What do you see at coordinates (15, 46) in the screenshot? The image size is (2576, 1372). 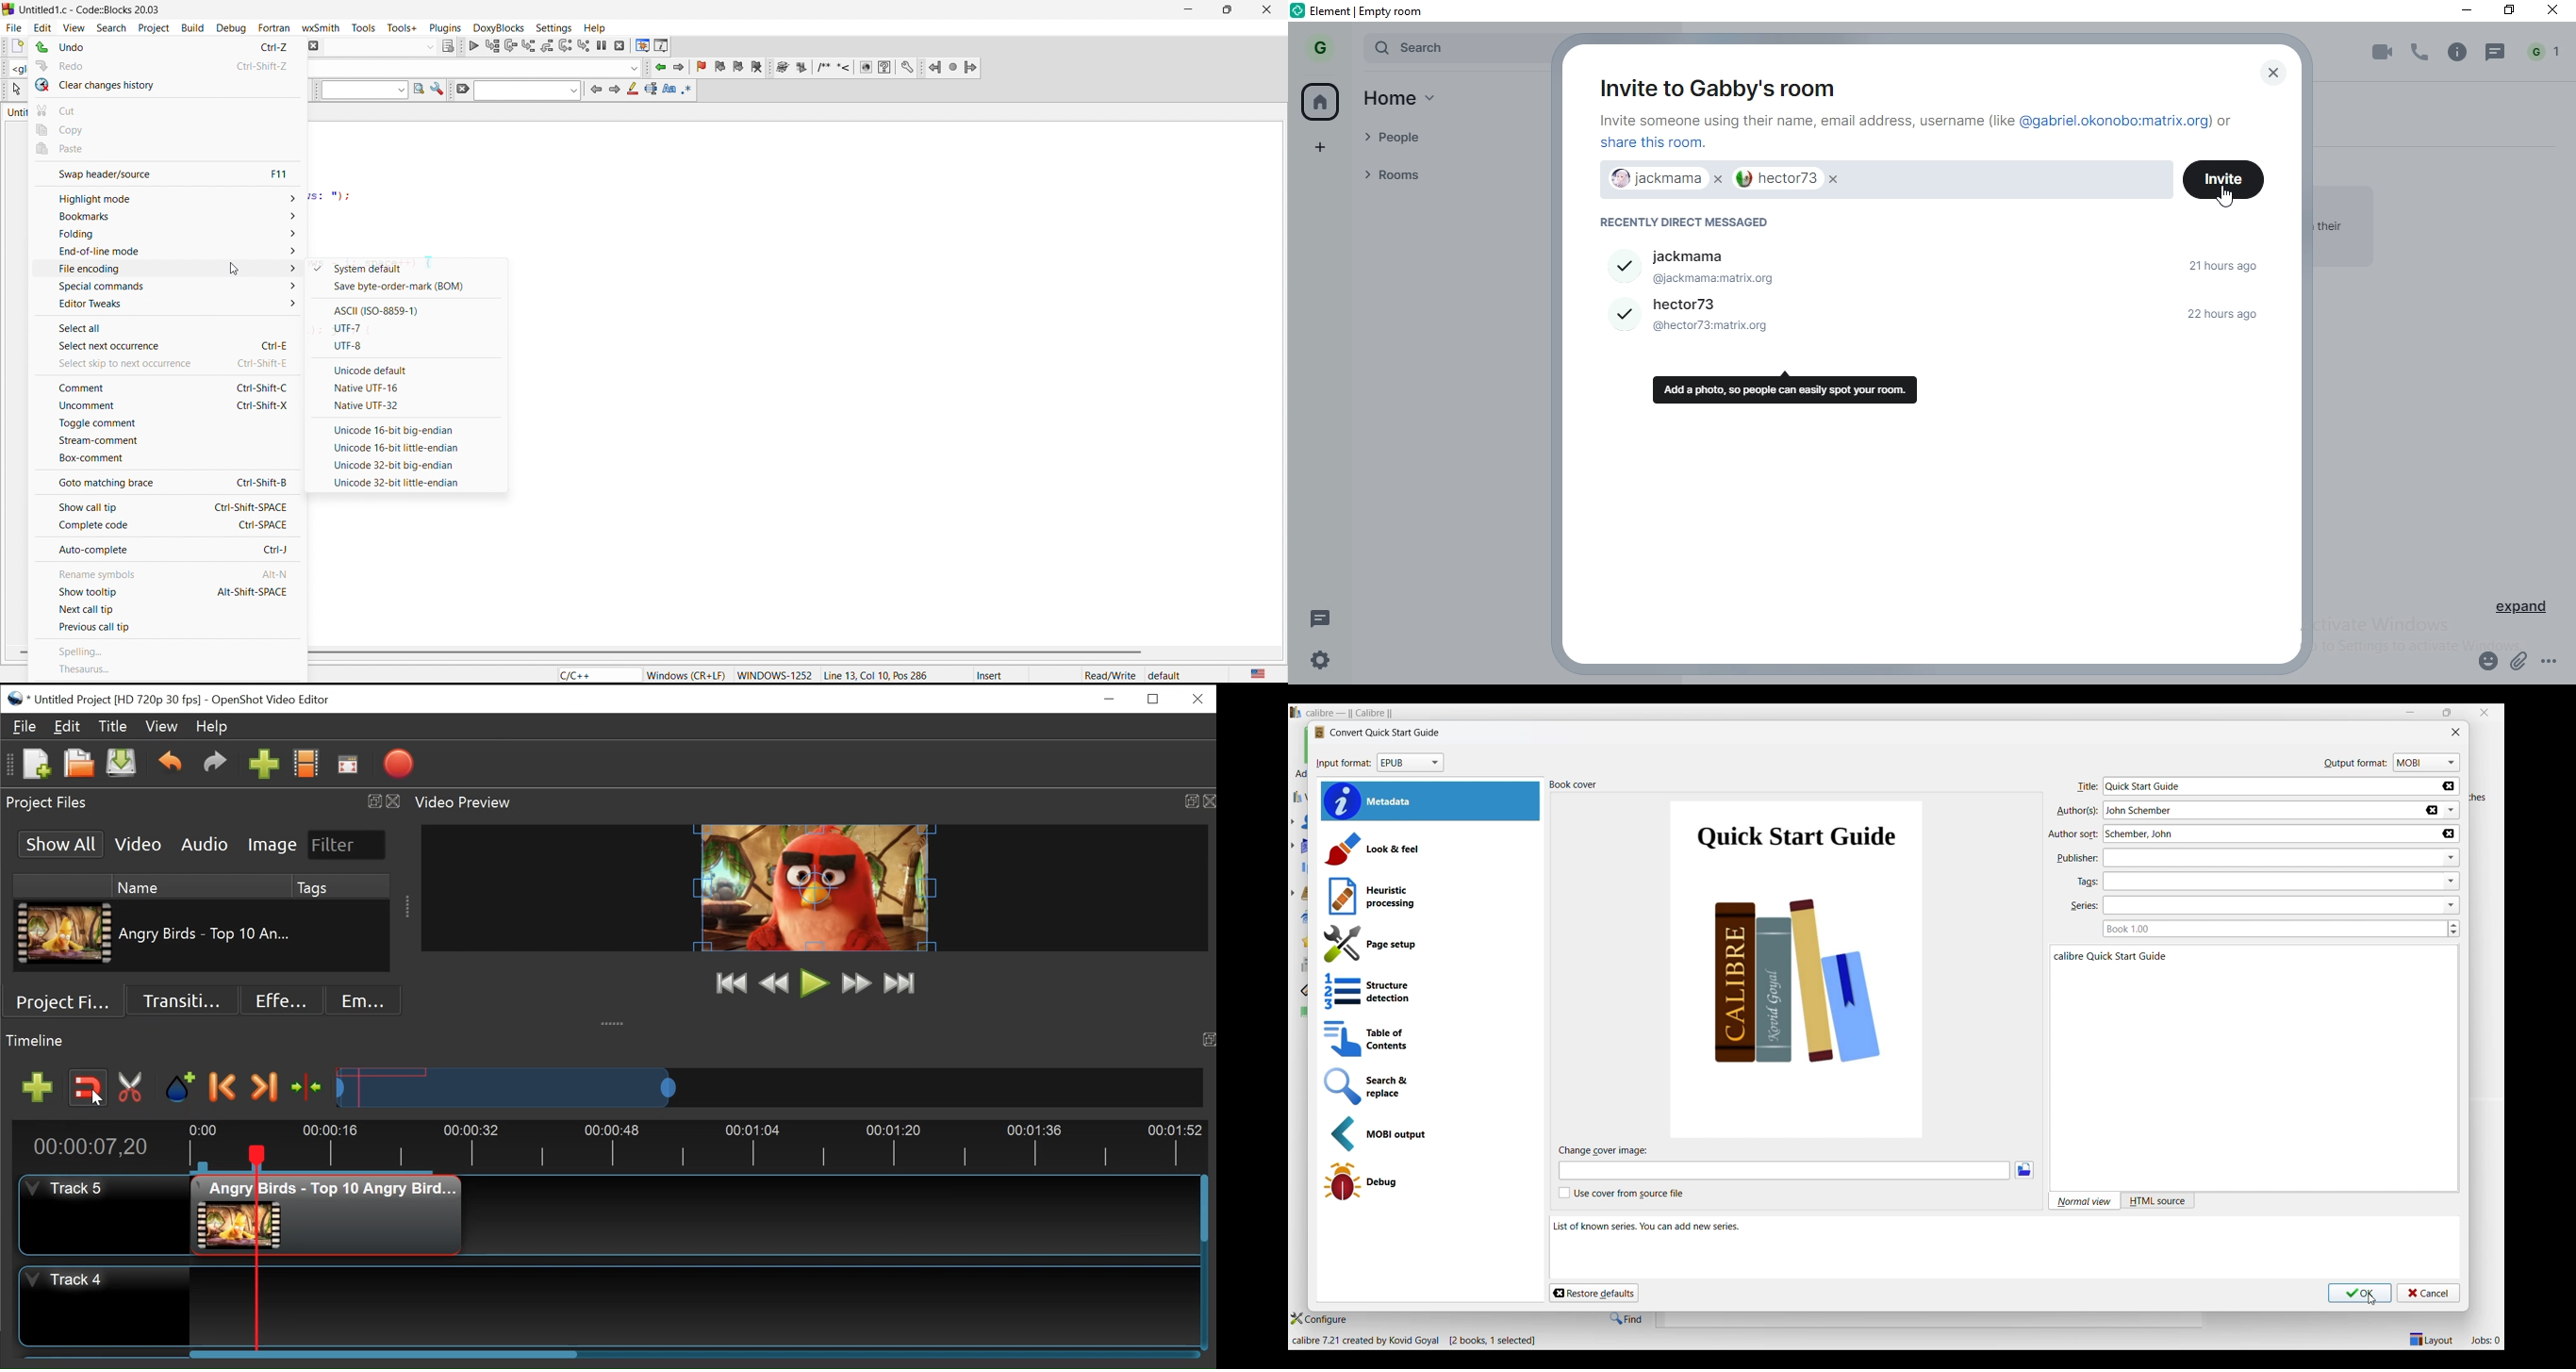 I see `new file` at bounding box center [15, 46].